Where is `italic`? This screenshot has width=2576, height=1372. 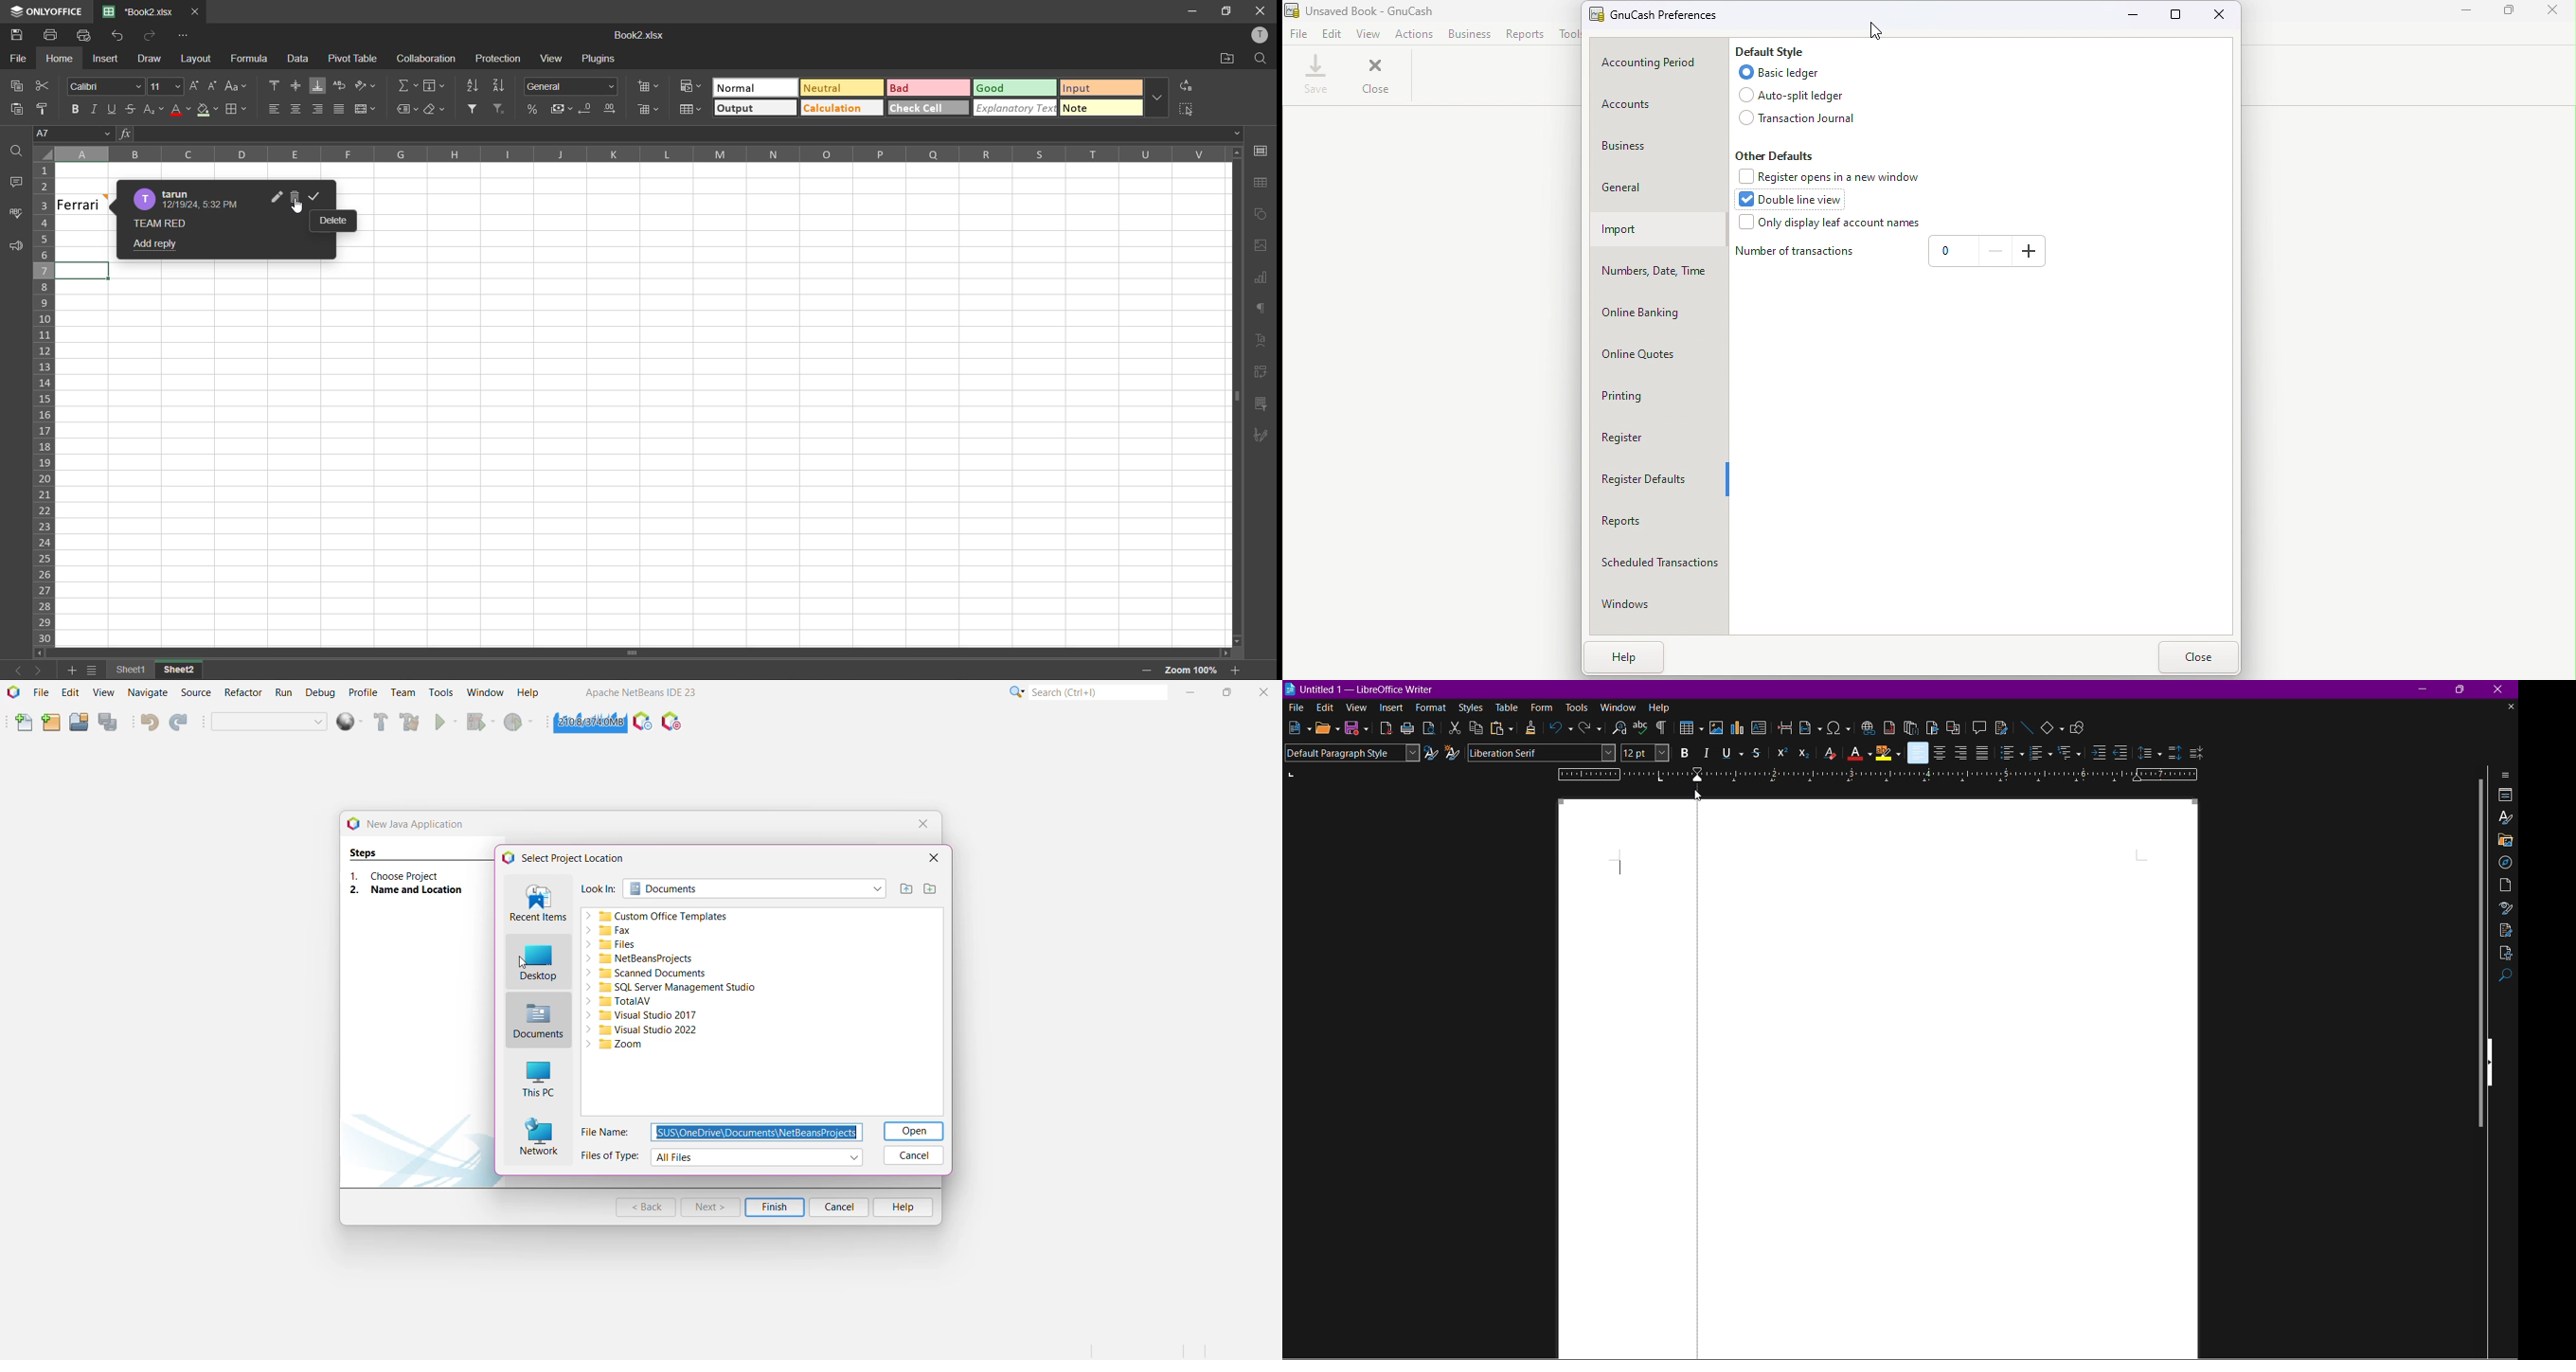 italic is located at coordinates (96, 106).